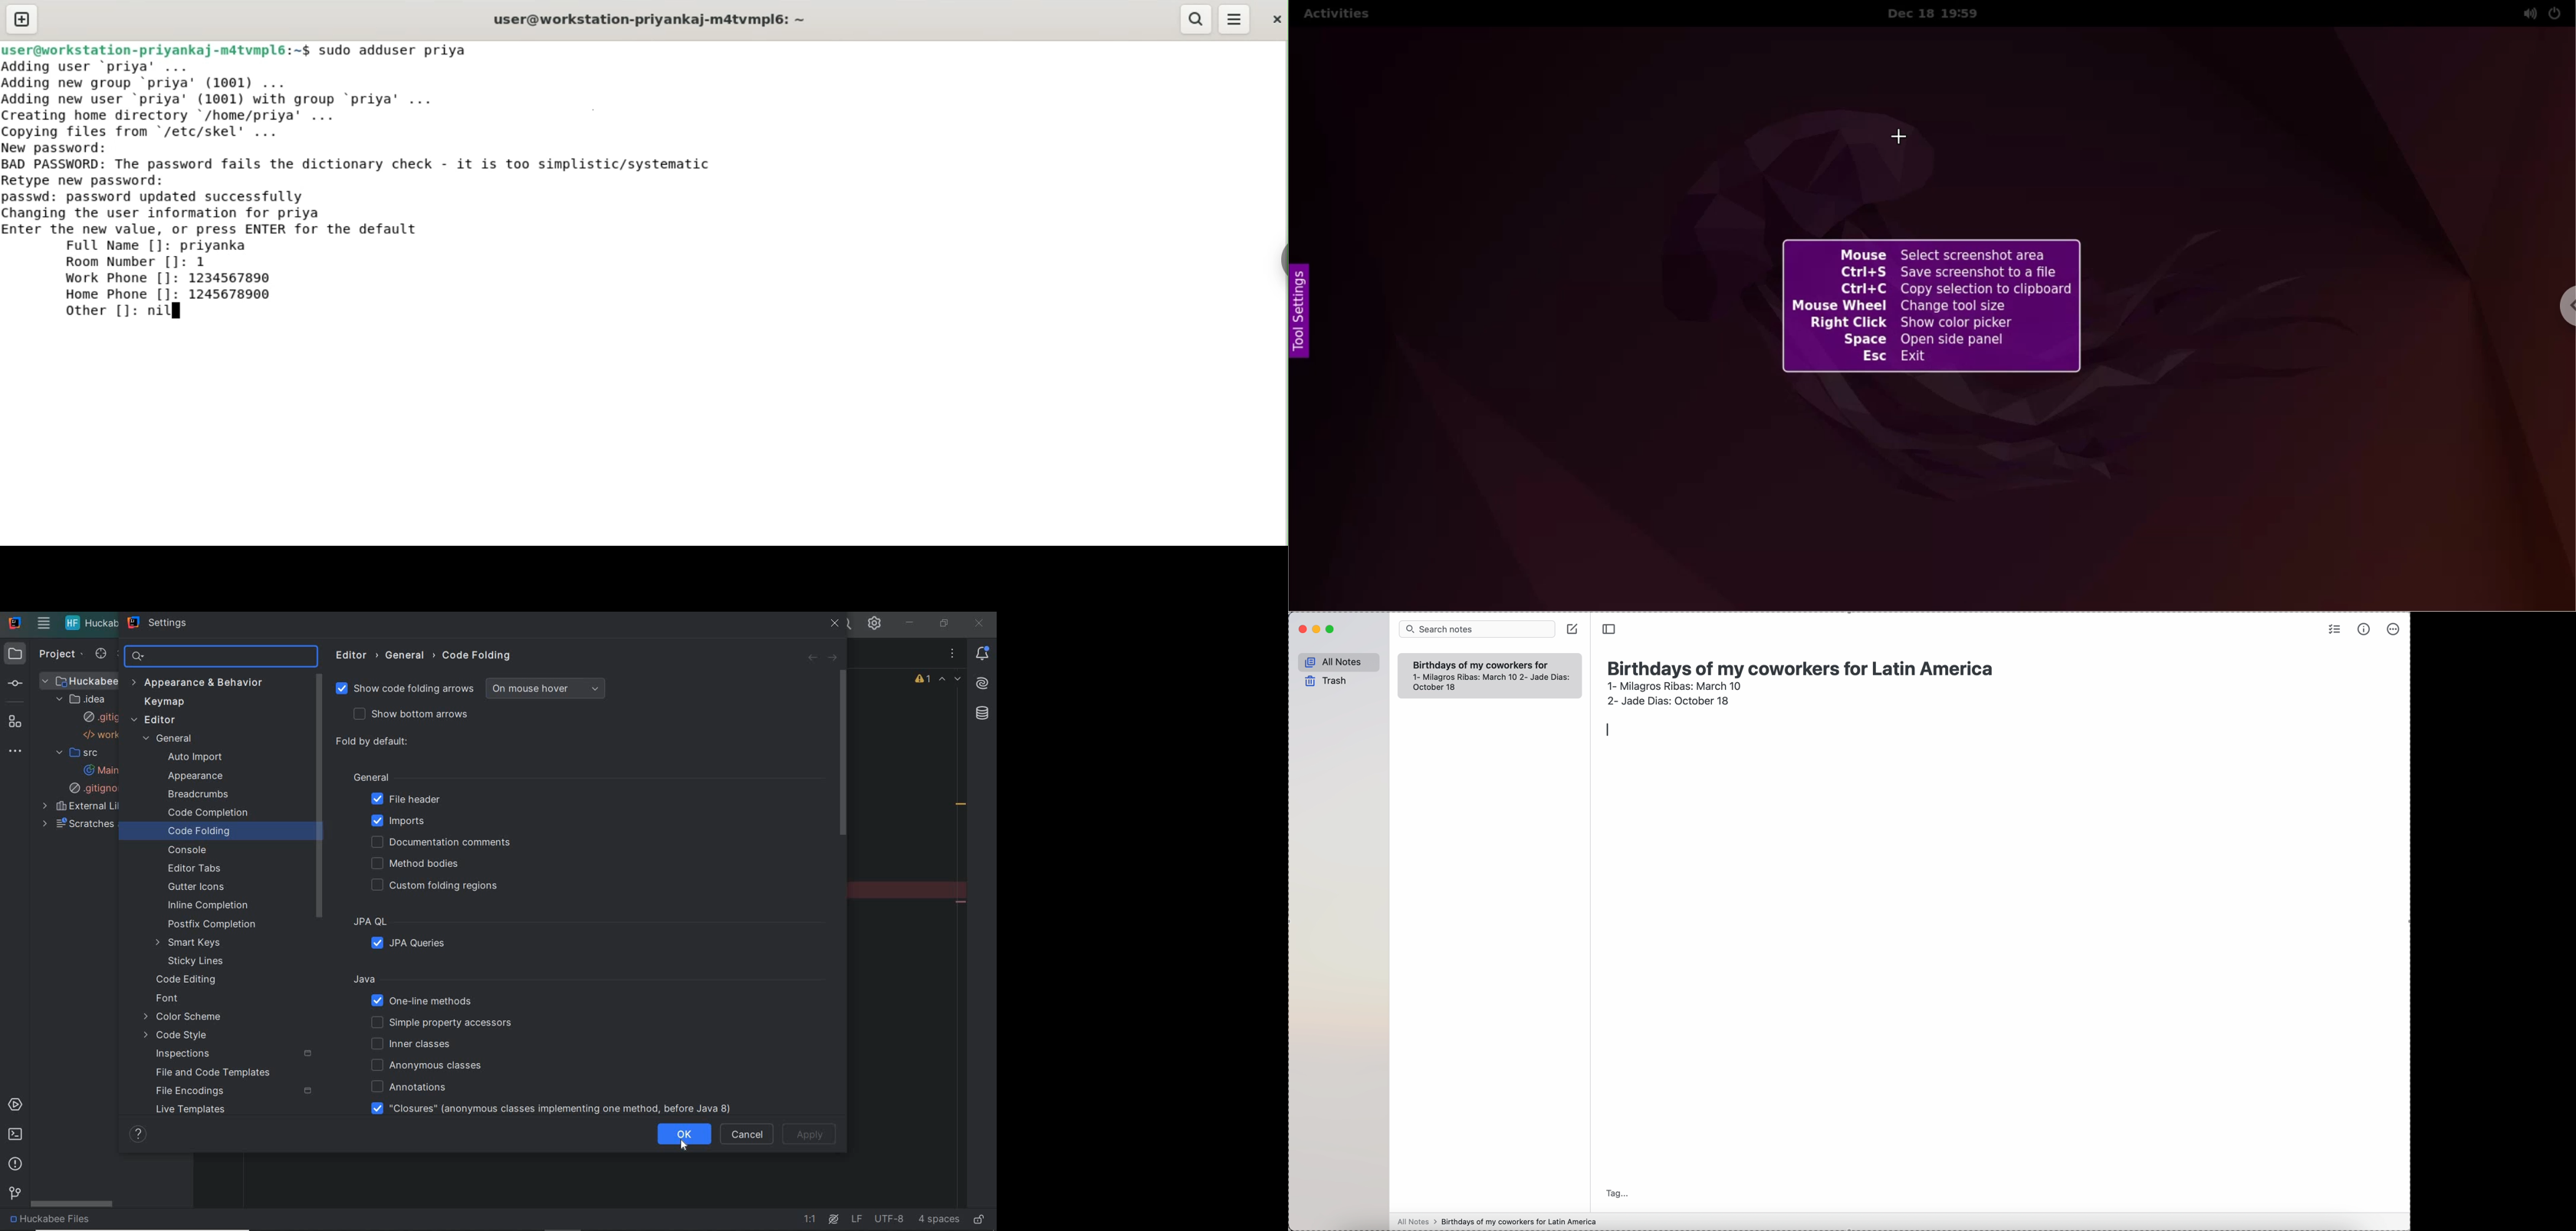 This screenshot has width=2576, height=1232. I want to click on nil, so click(167, 313).